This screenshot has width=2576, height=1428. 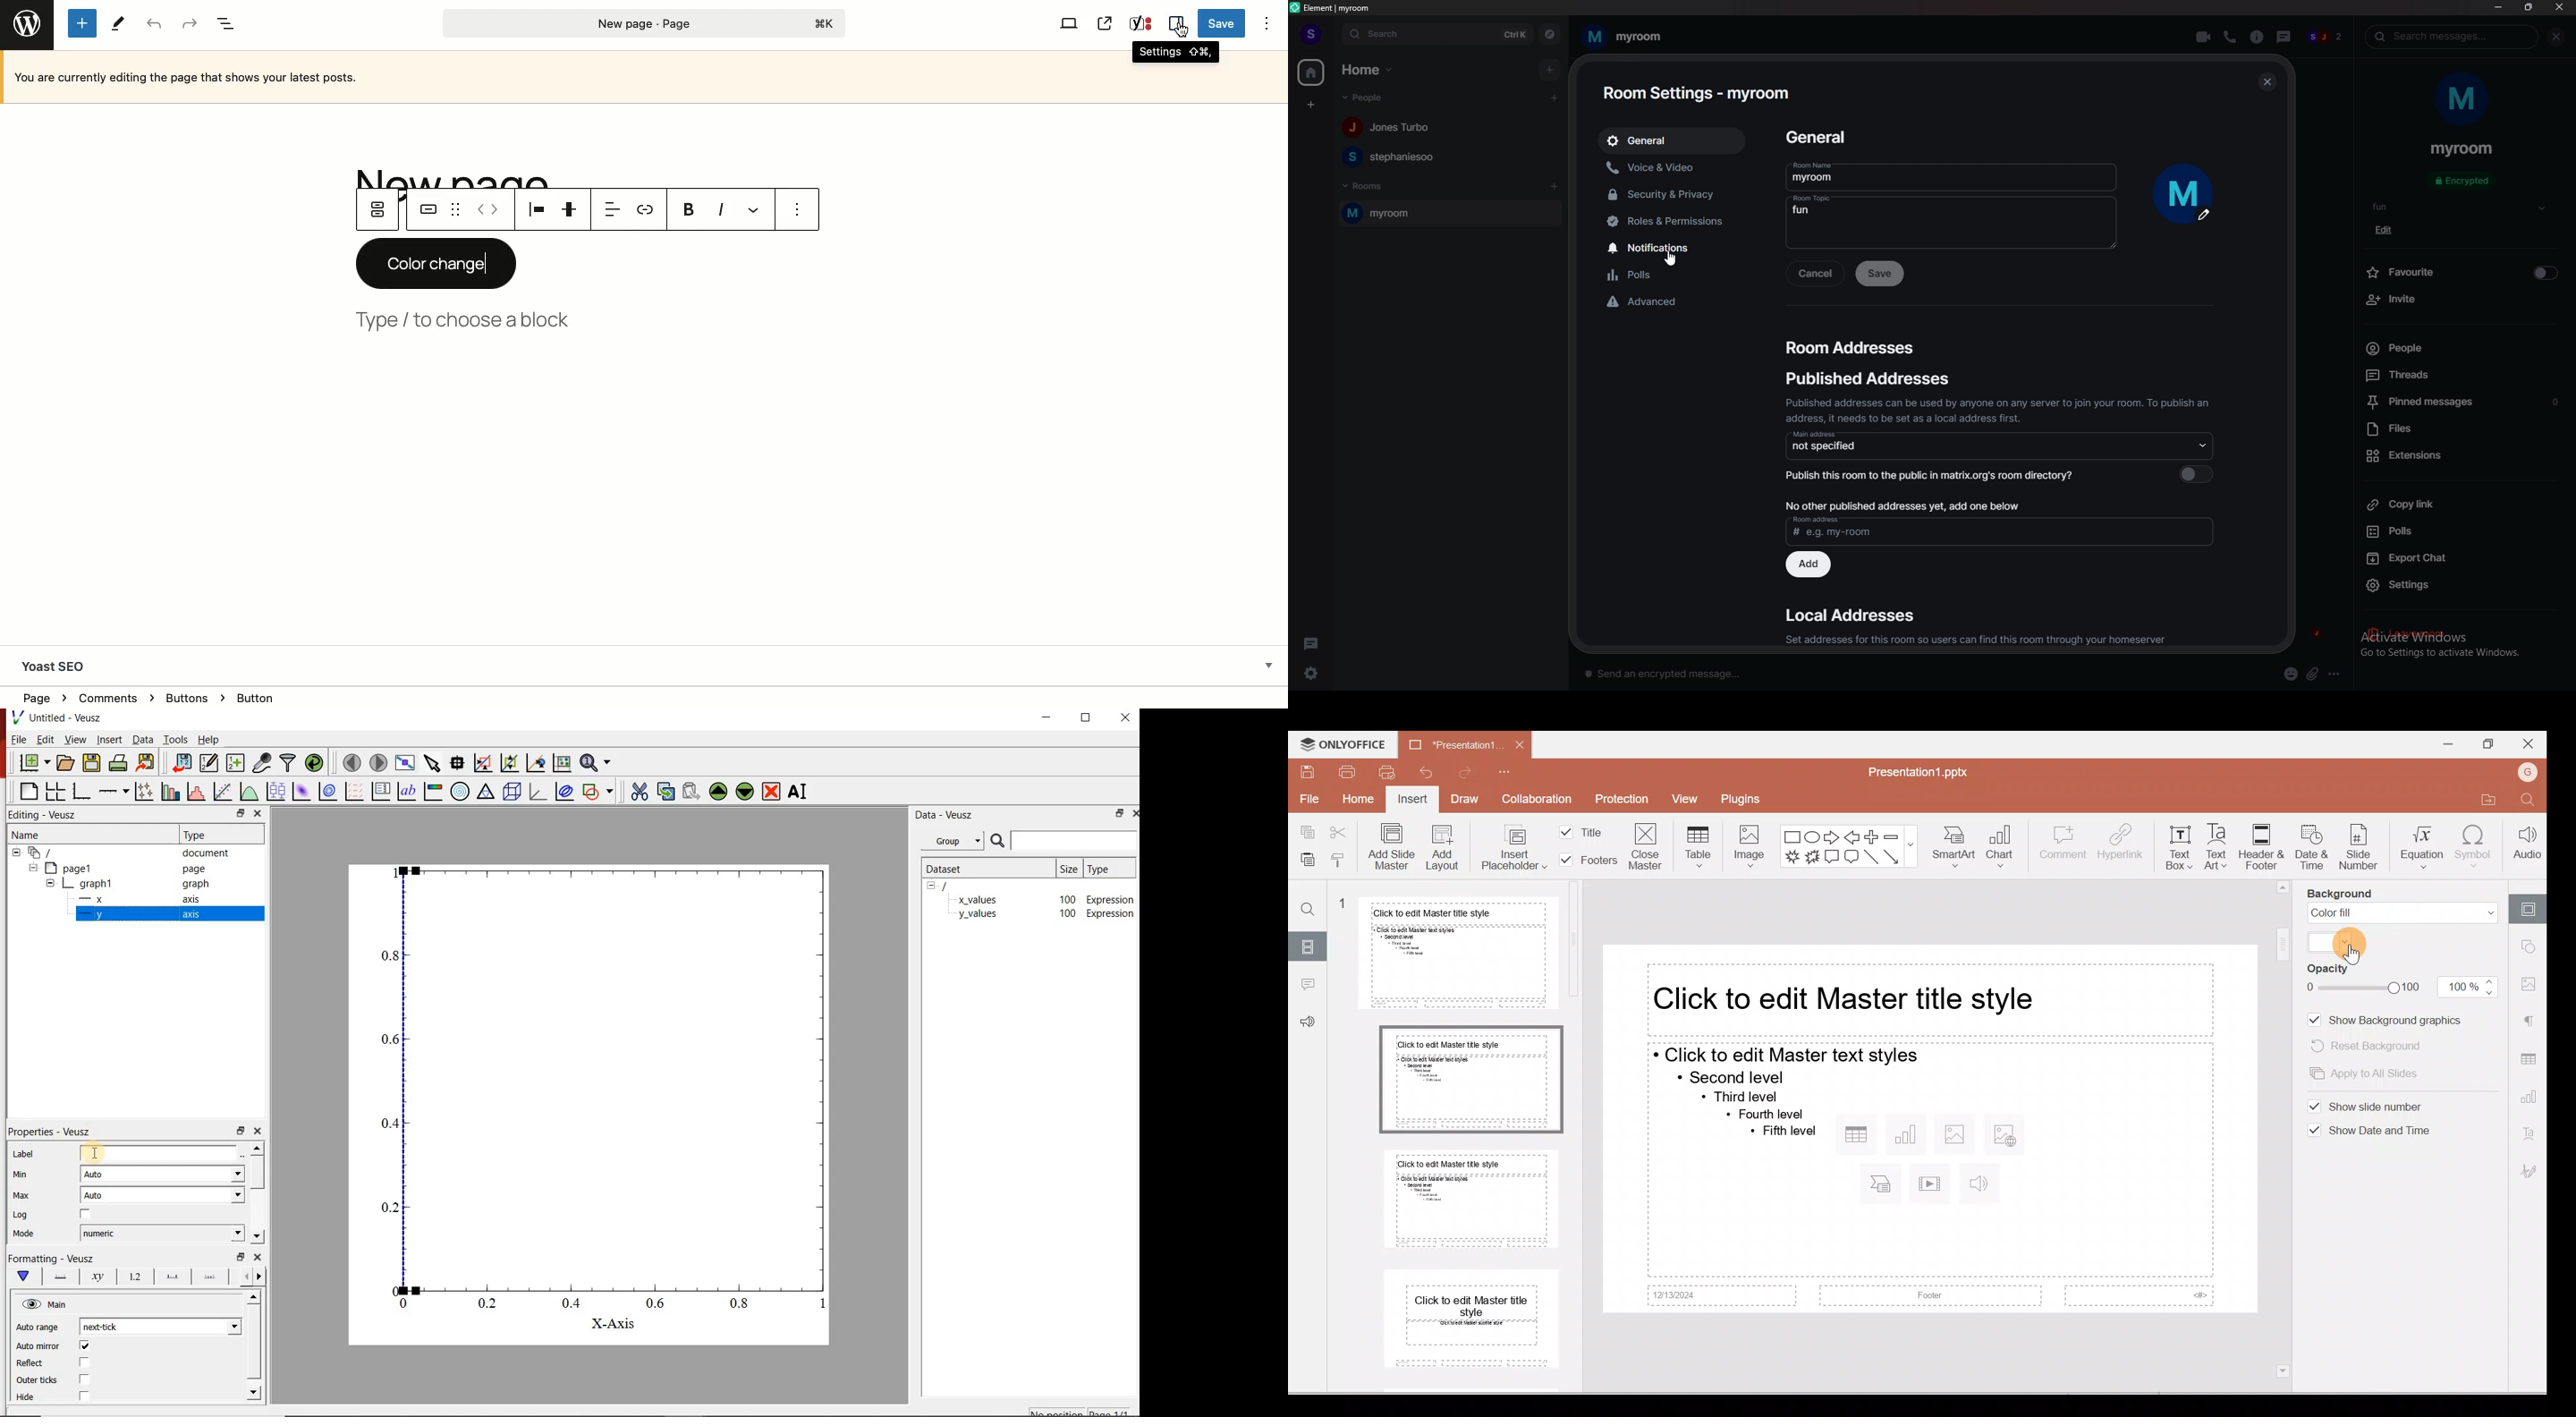 I want to click on Wordpress logo, so click(x=27, y=23).